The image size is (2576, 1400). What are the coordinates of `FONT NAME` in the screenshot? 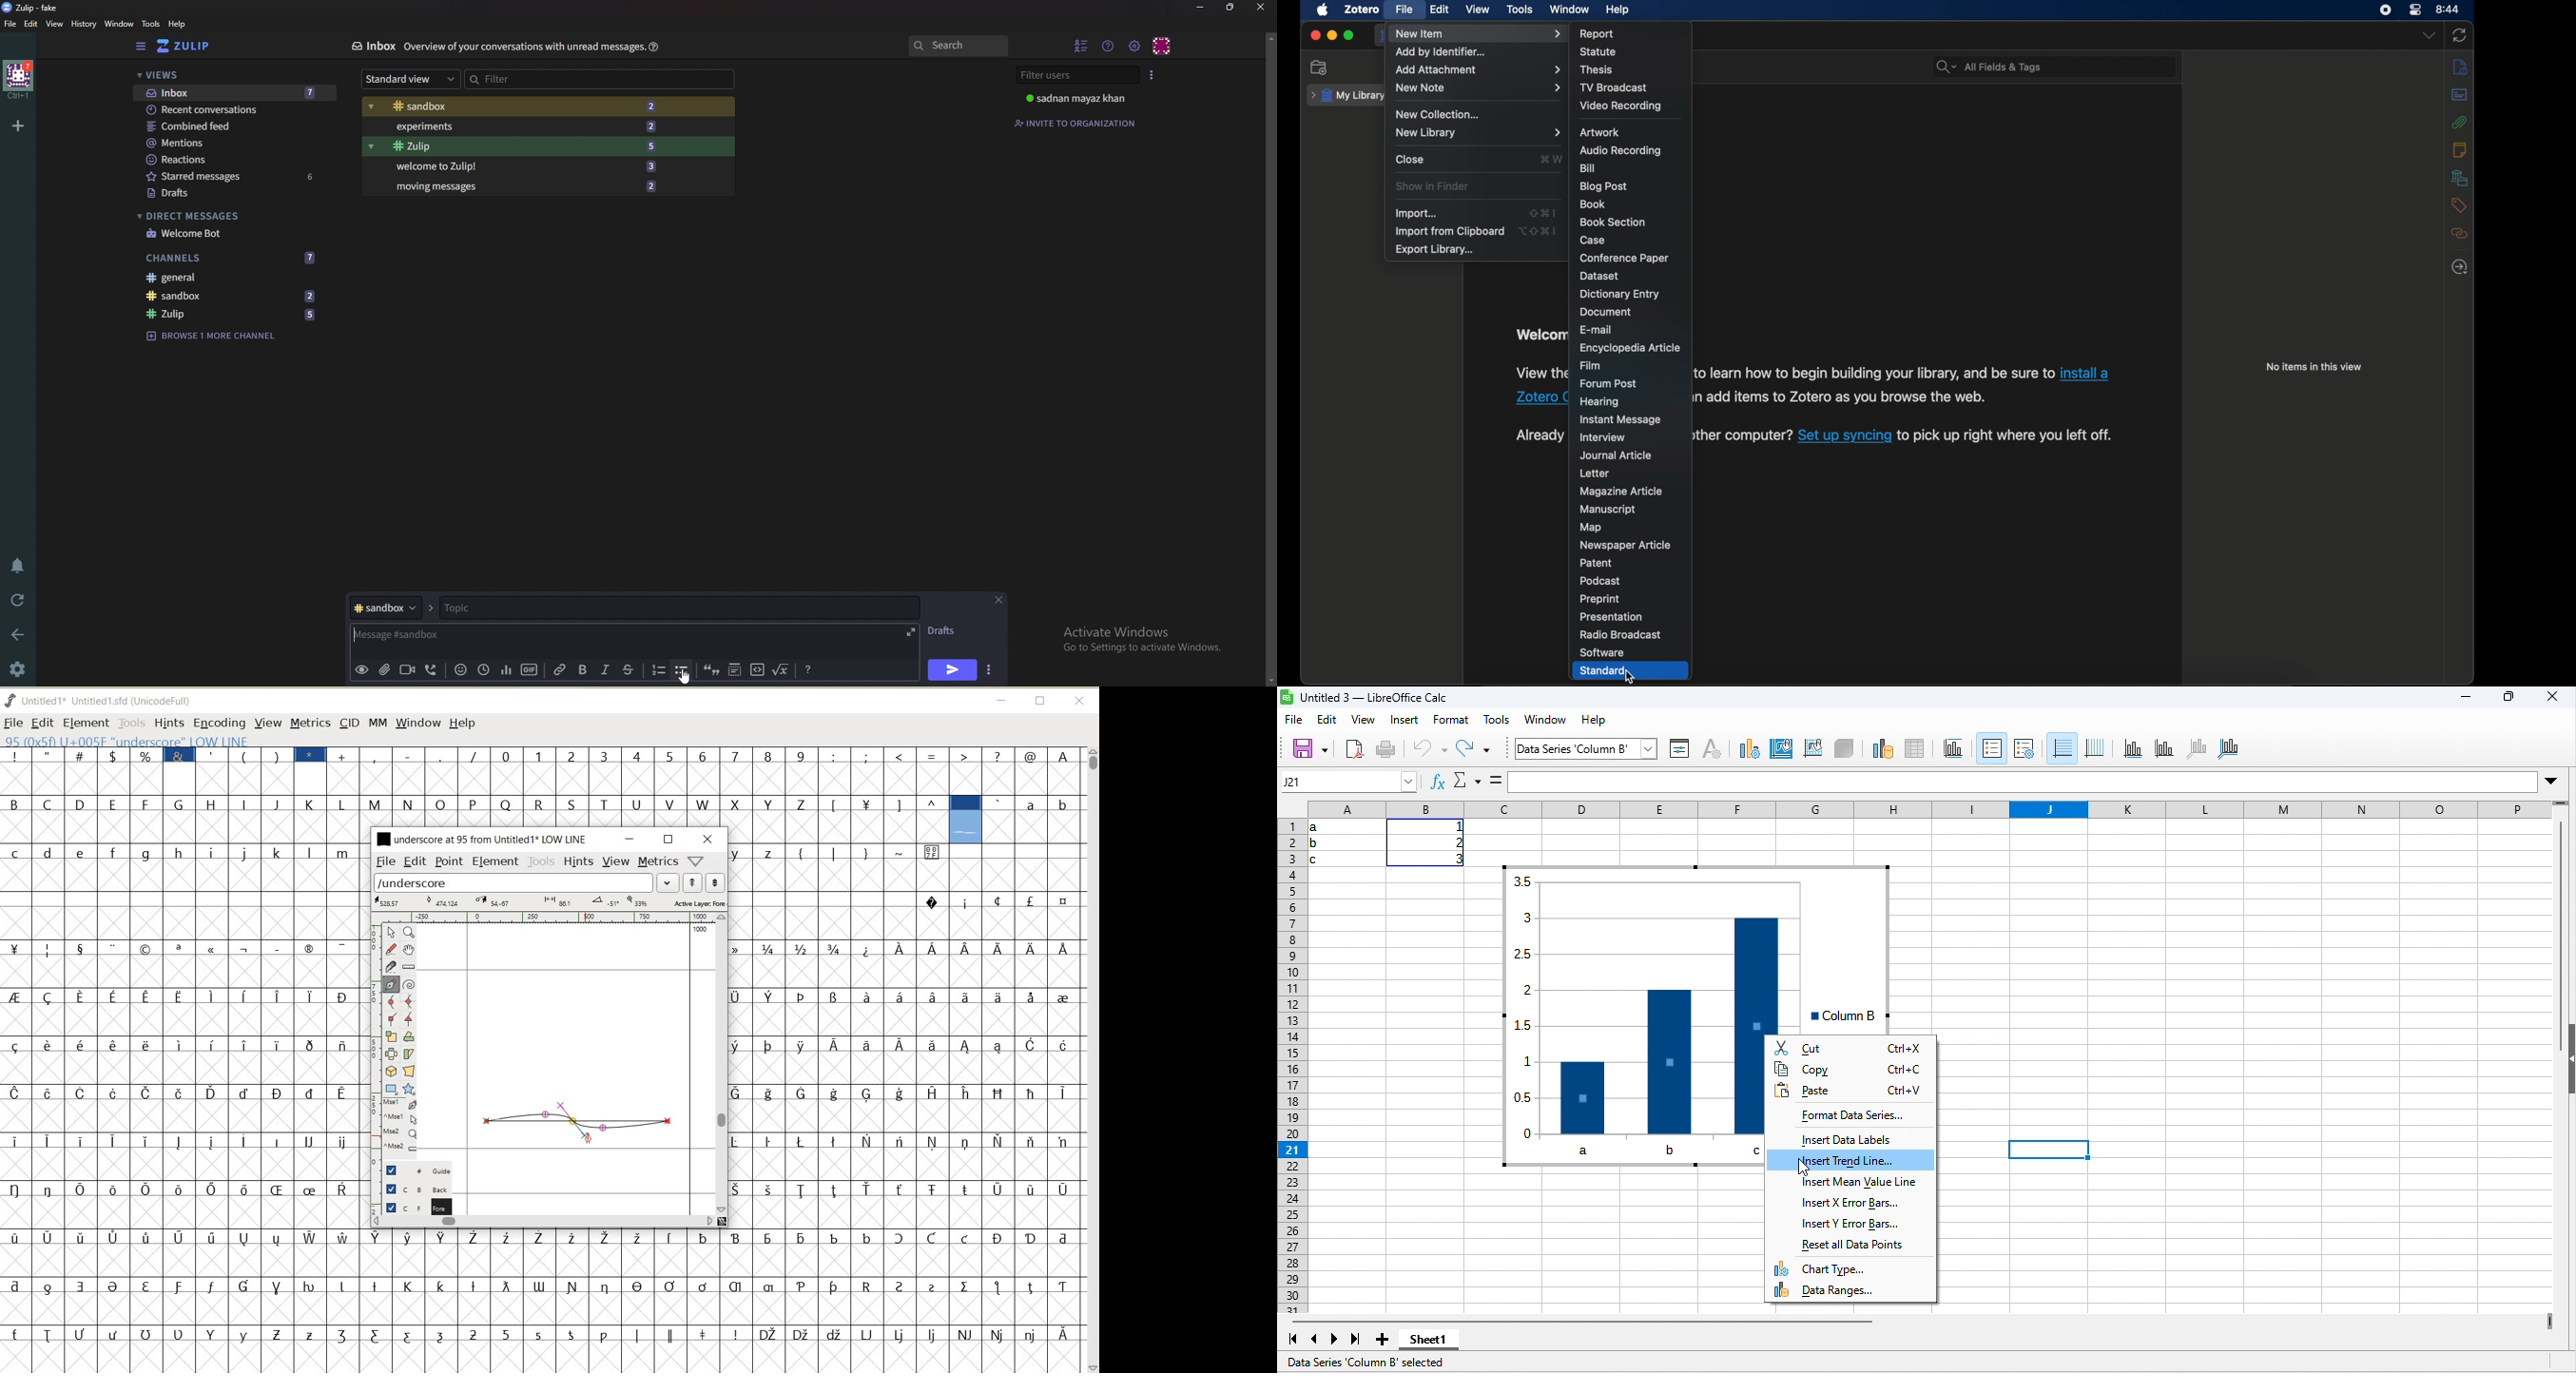 It's located at (109, 701).